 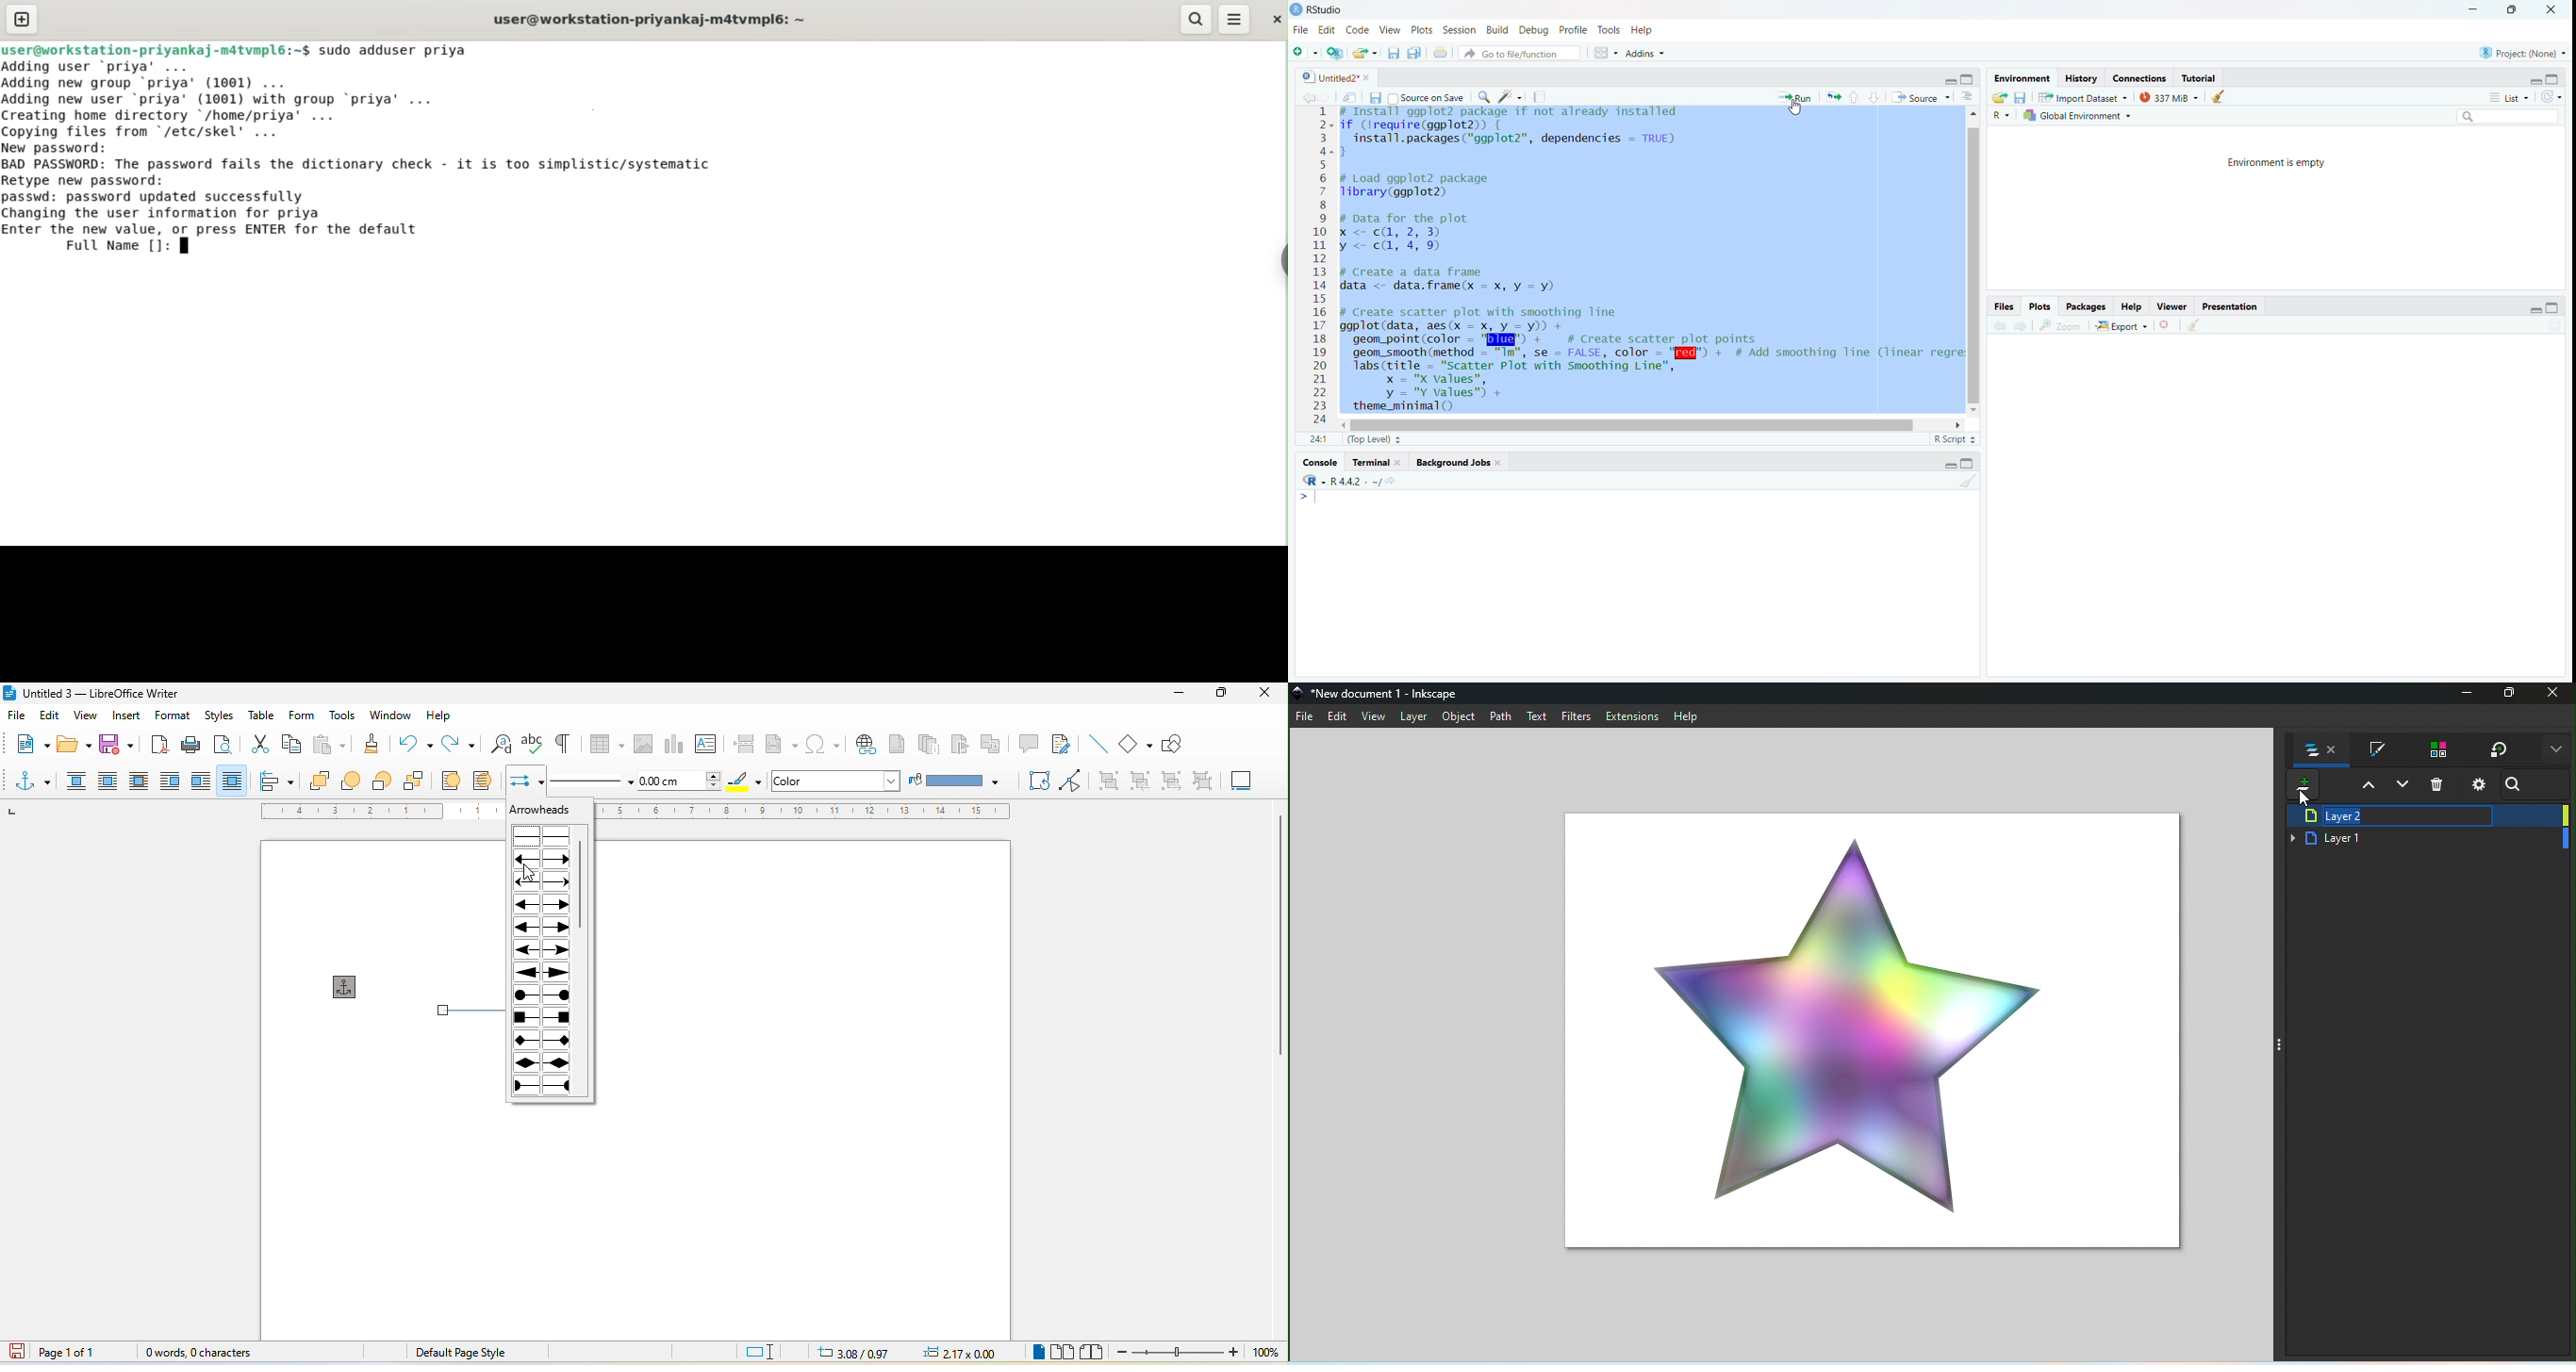 I want to click on search bar, so click(x=2515, y=118).